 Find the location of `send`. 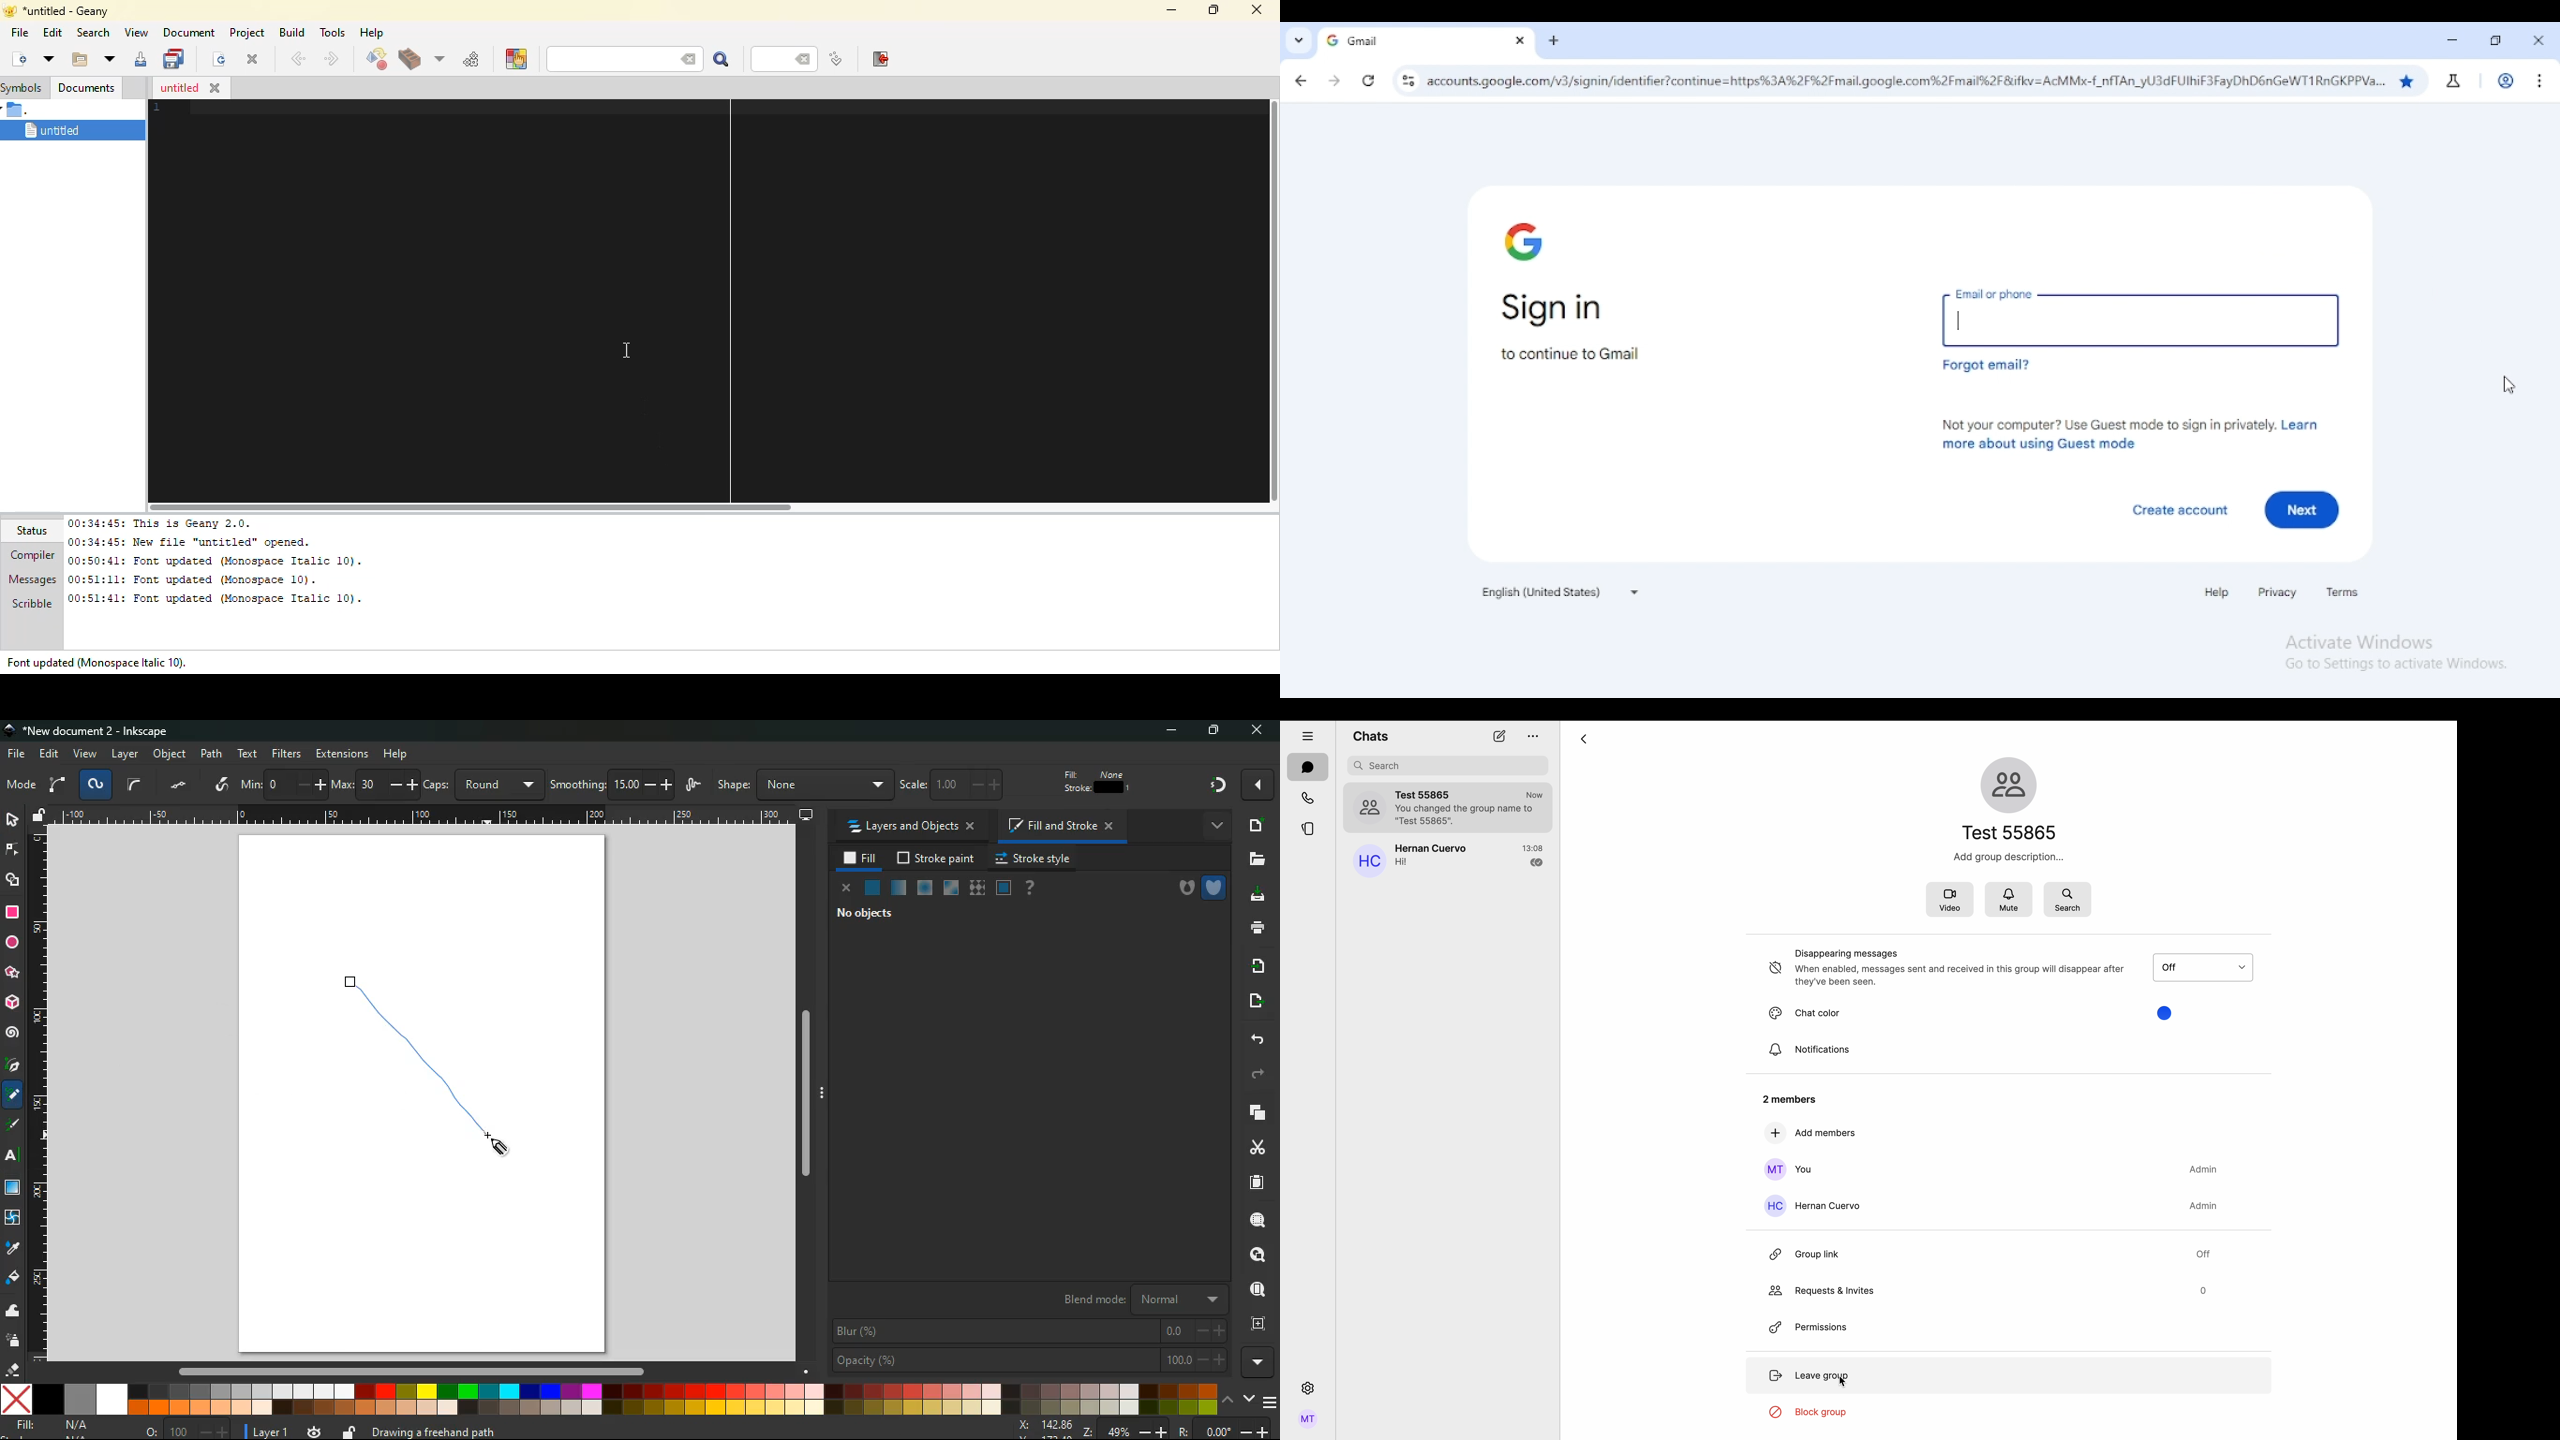

send is located at coordinates (1258, 997).